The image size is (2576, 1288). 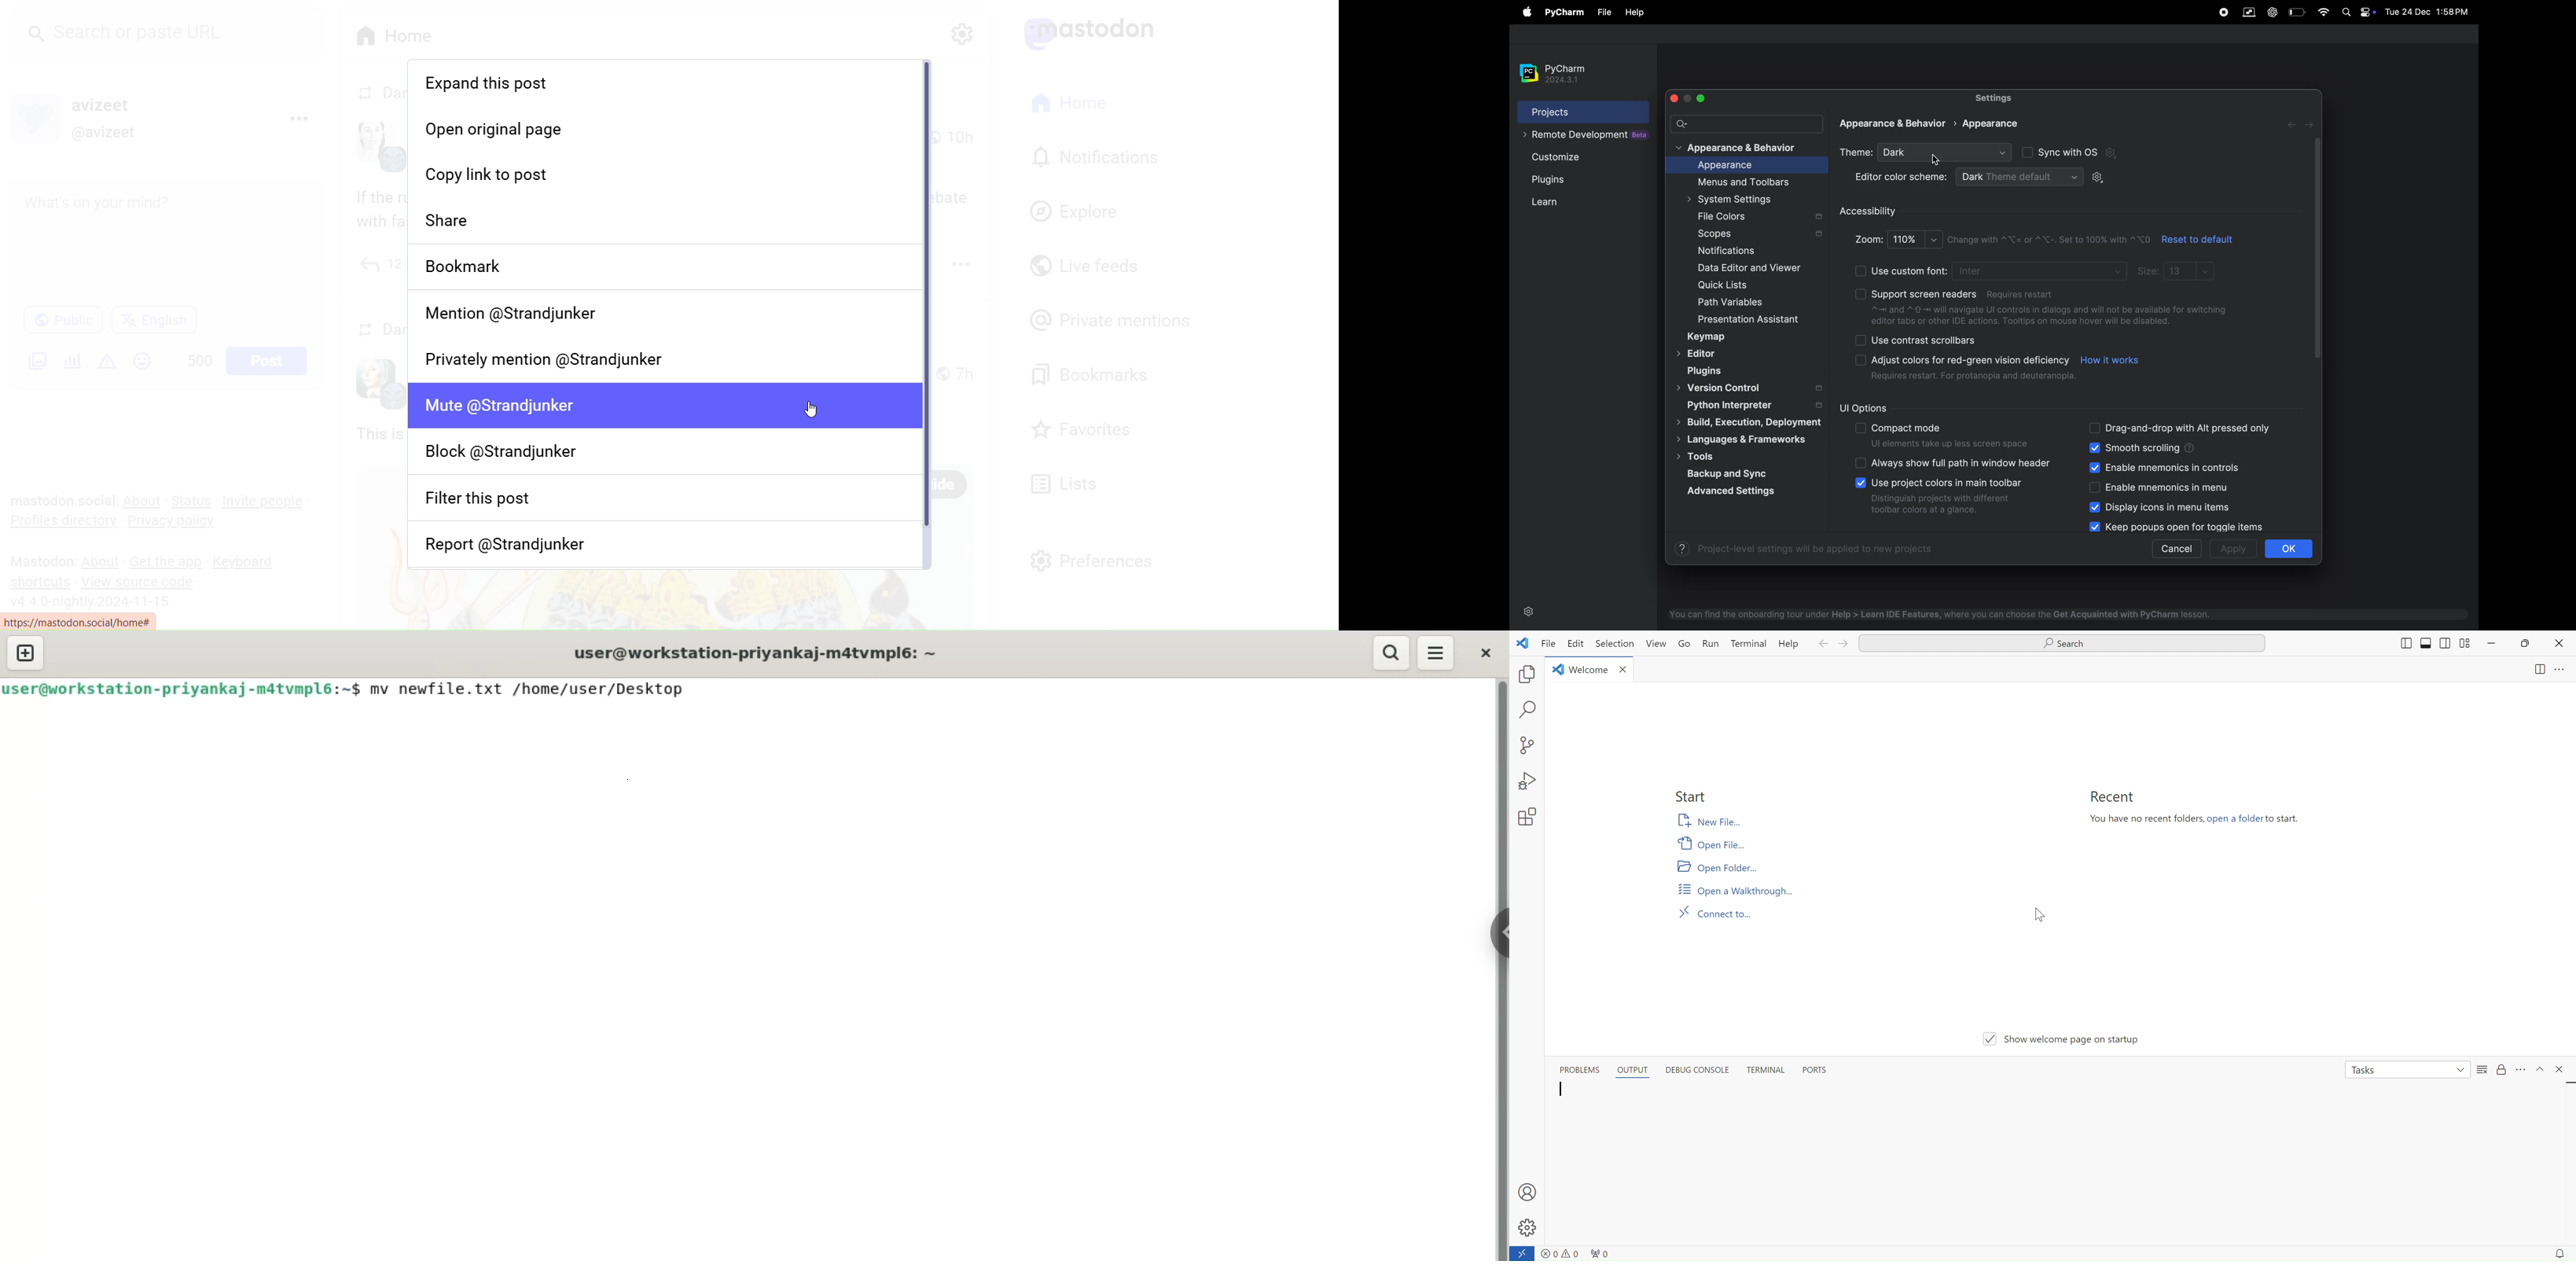 What do you see at coordinates (1748, 645) in the screenshot?
I see `Terminal` at bounding box center [1748, 645].